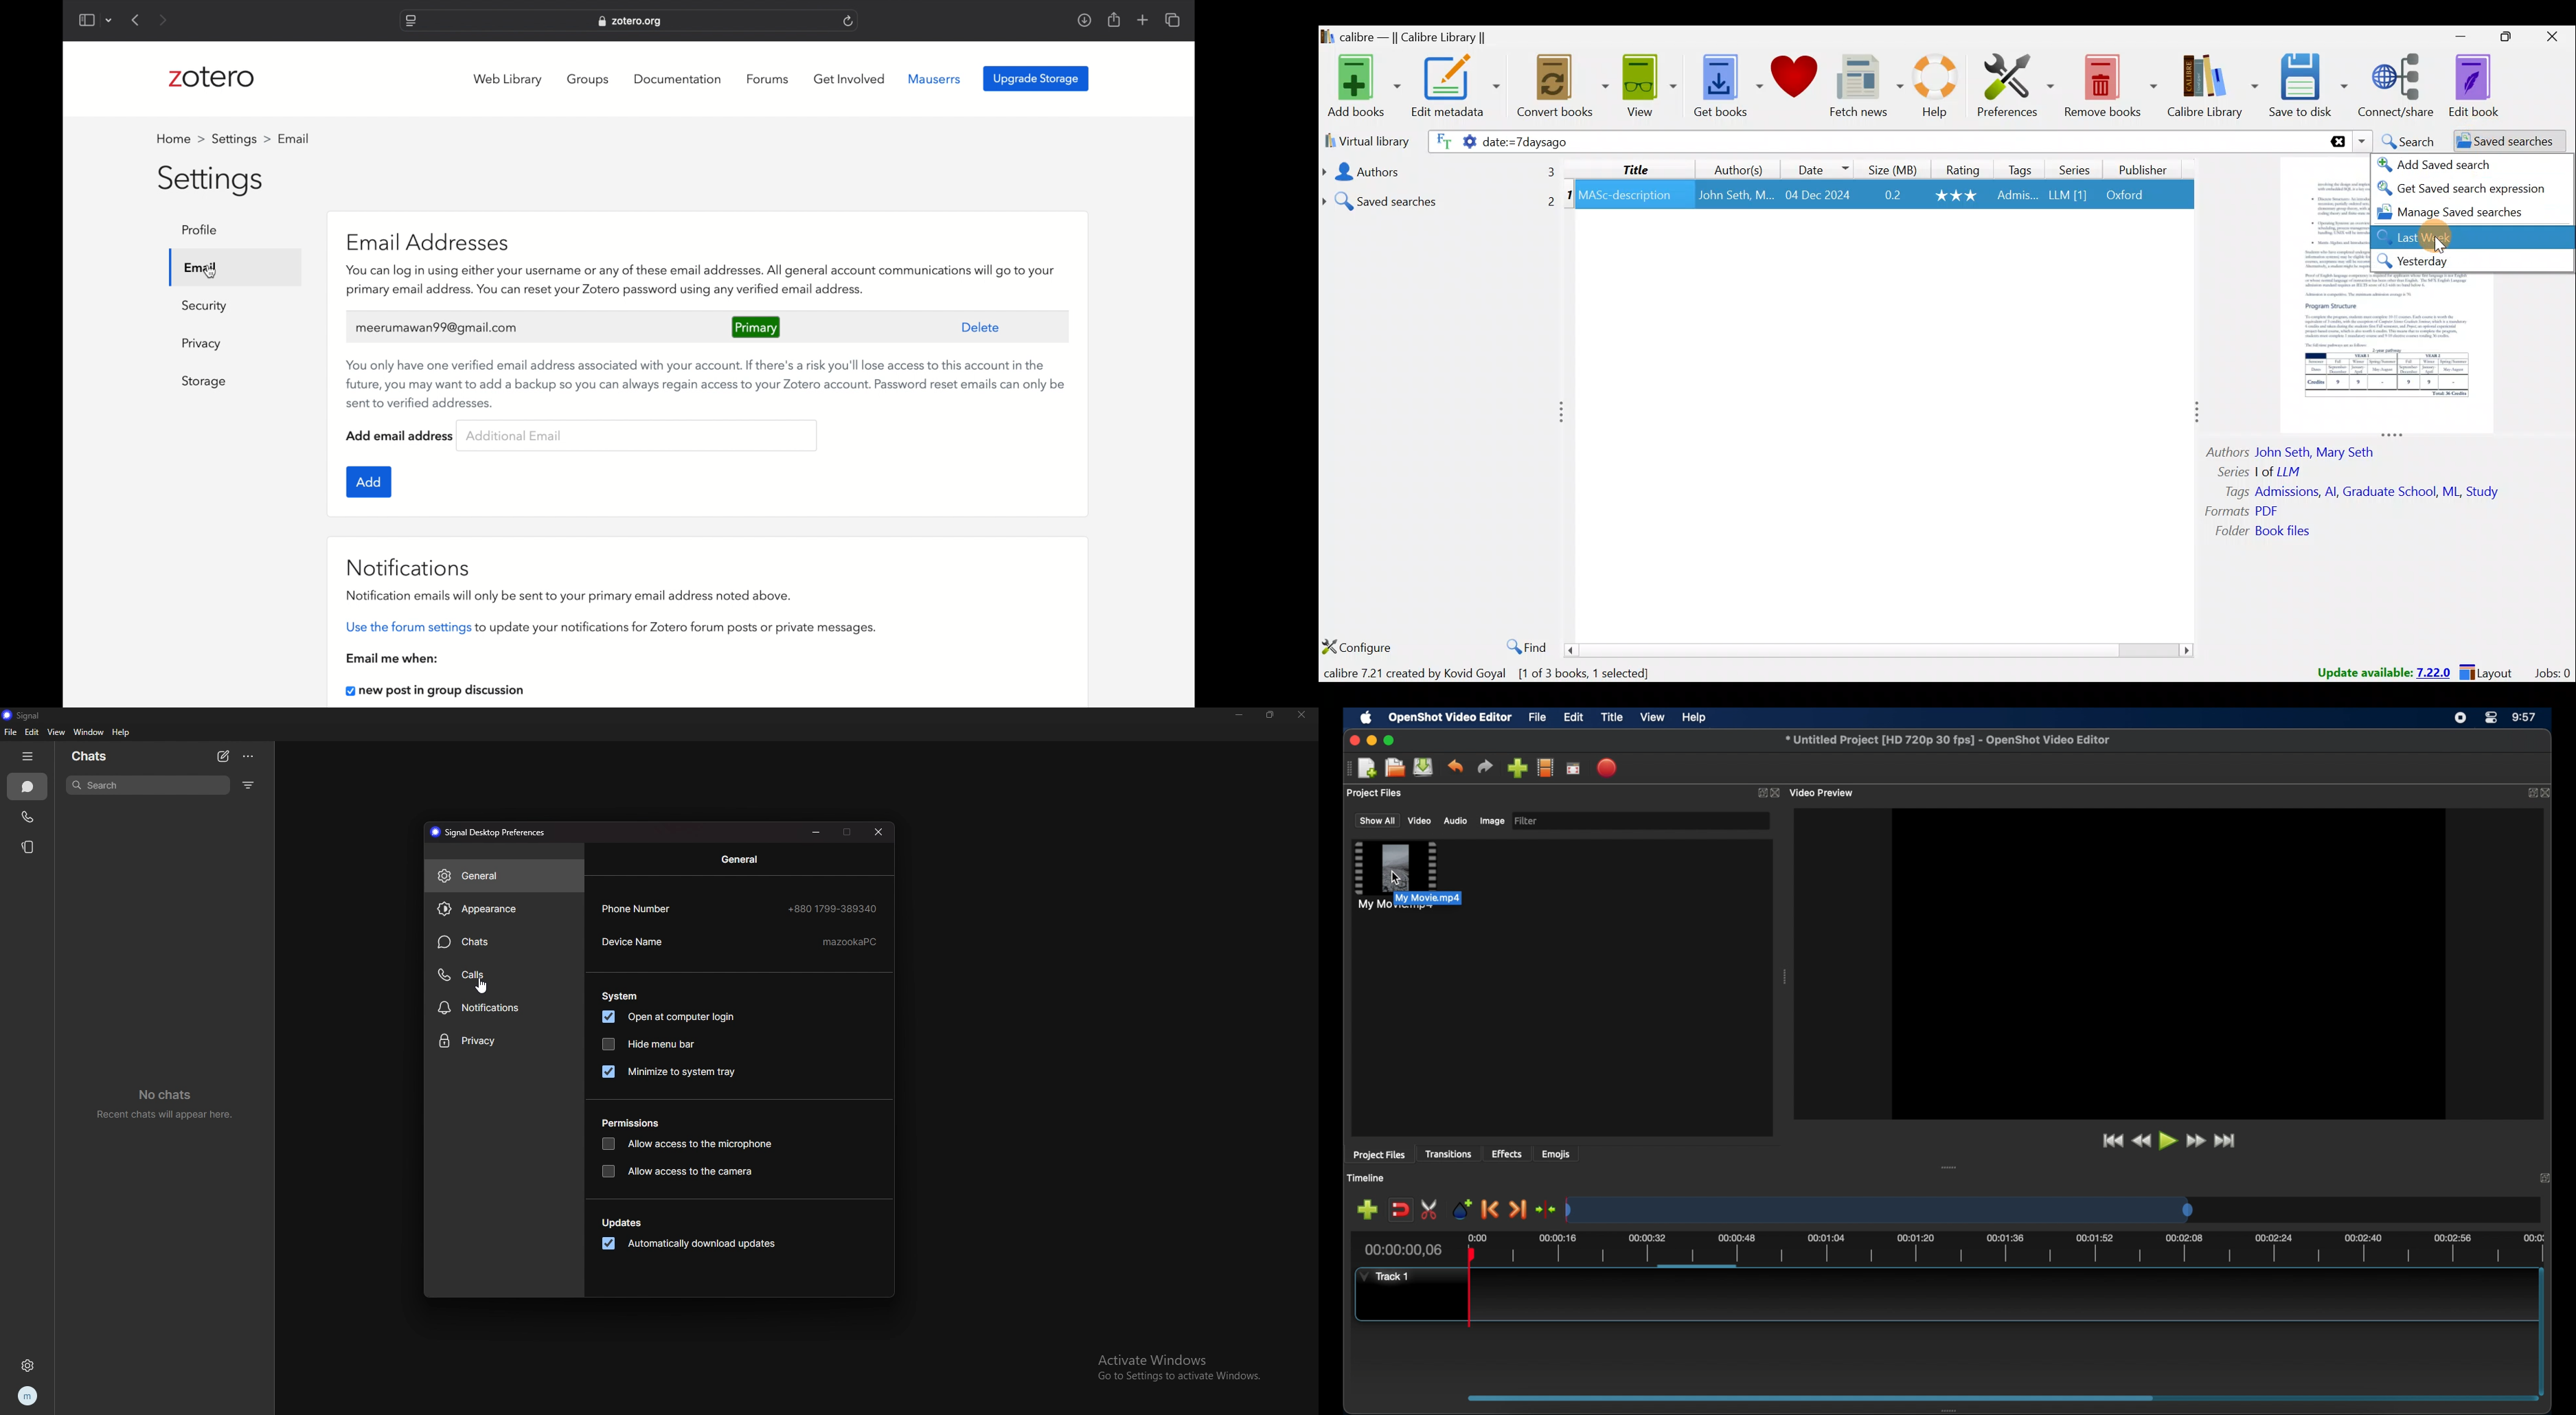  I want to click on search, so click(150, 784).